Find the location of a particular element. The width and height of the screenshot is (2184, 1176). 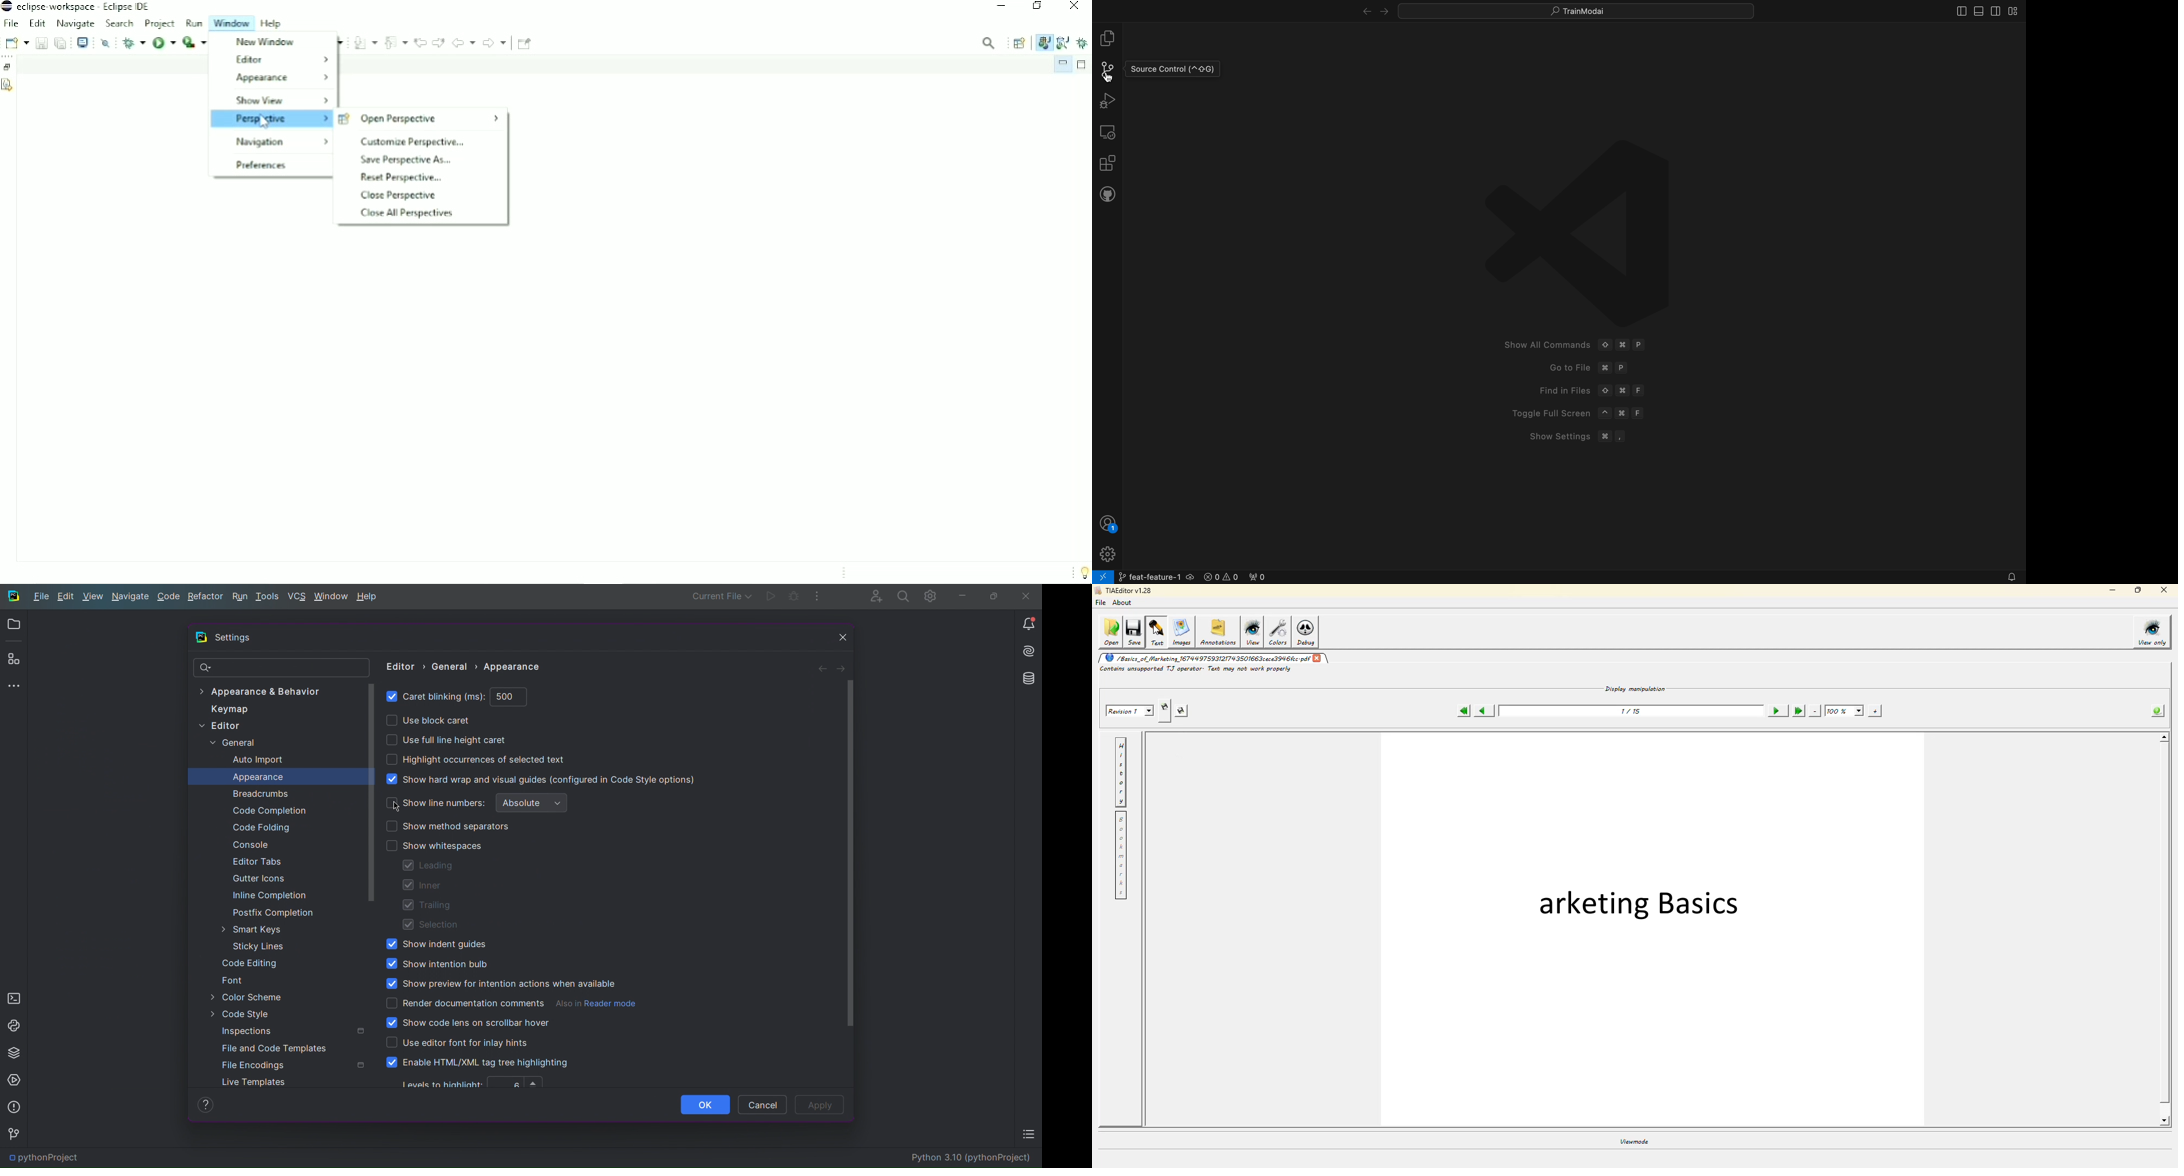

Show line numbers is located at coordinates (435, 803).